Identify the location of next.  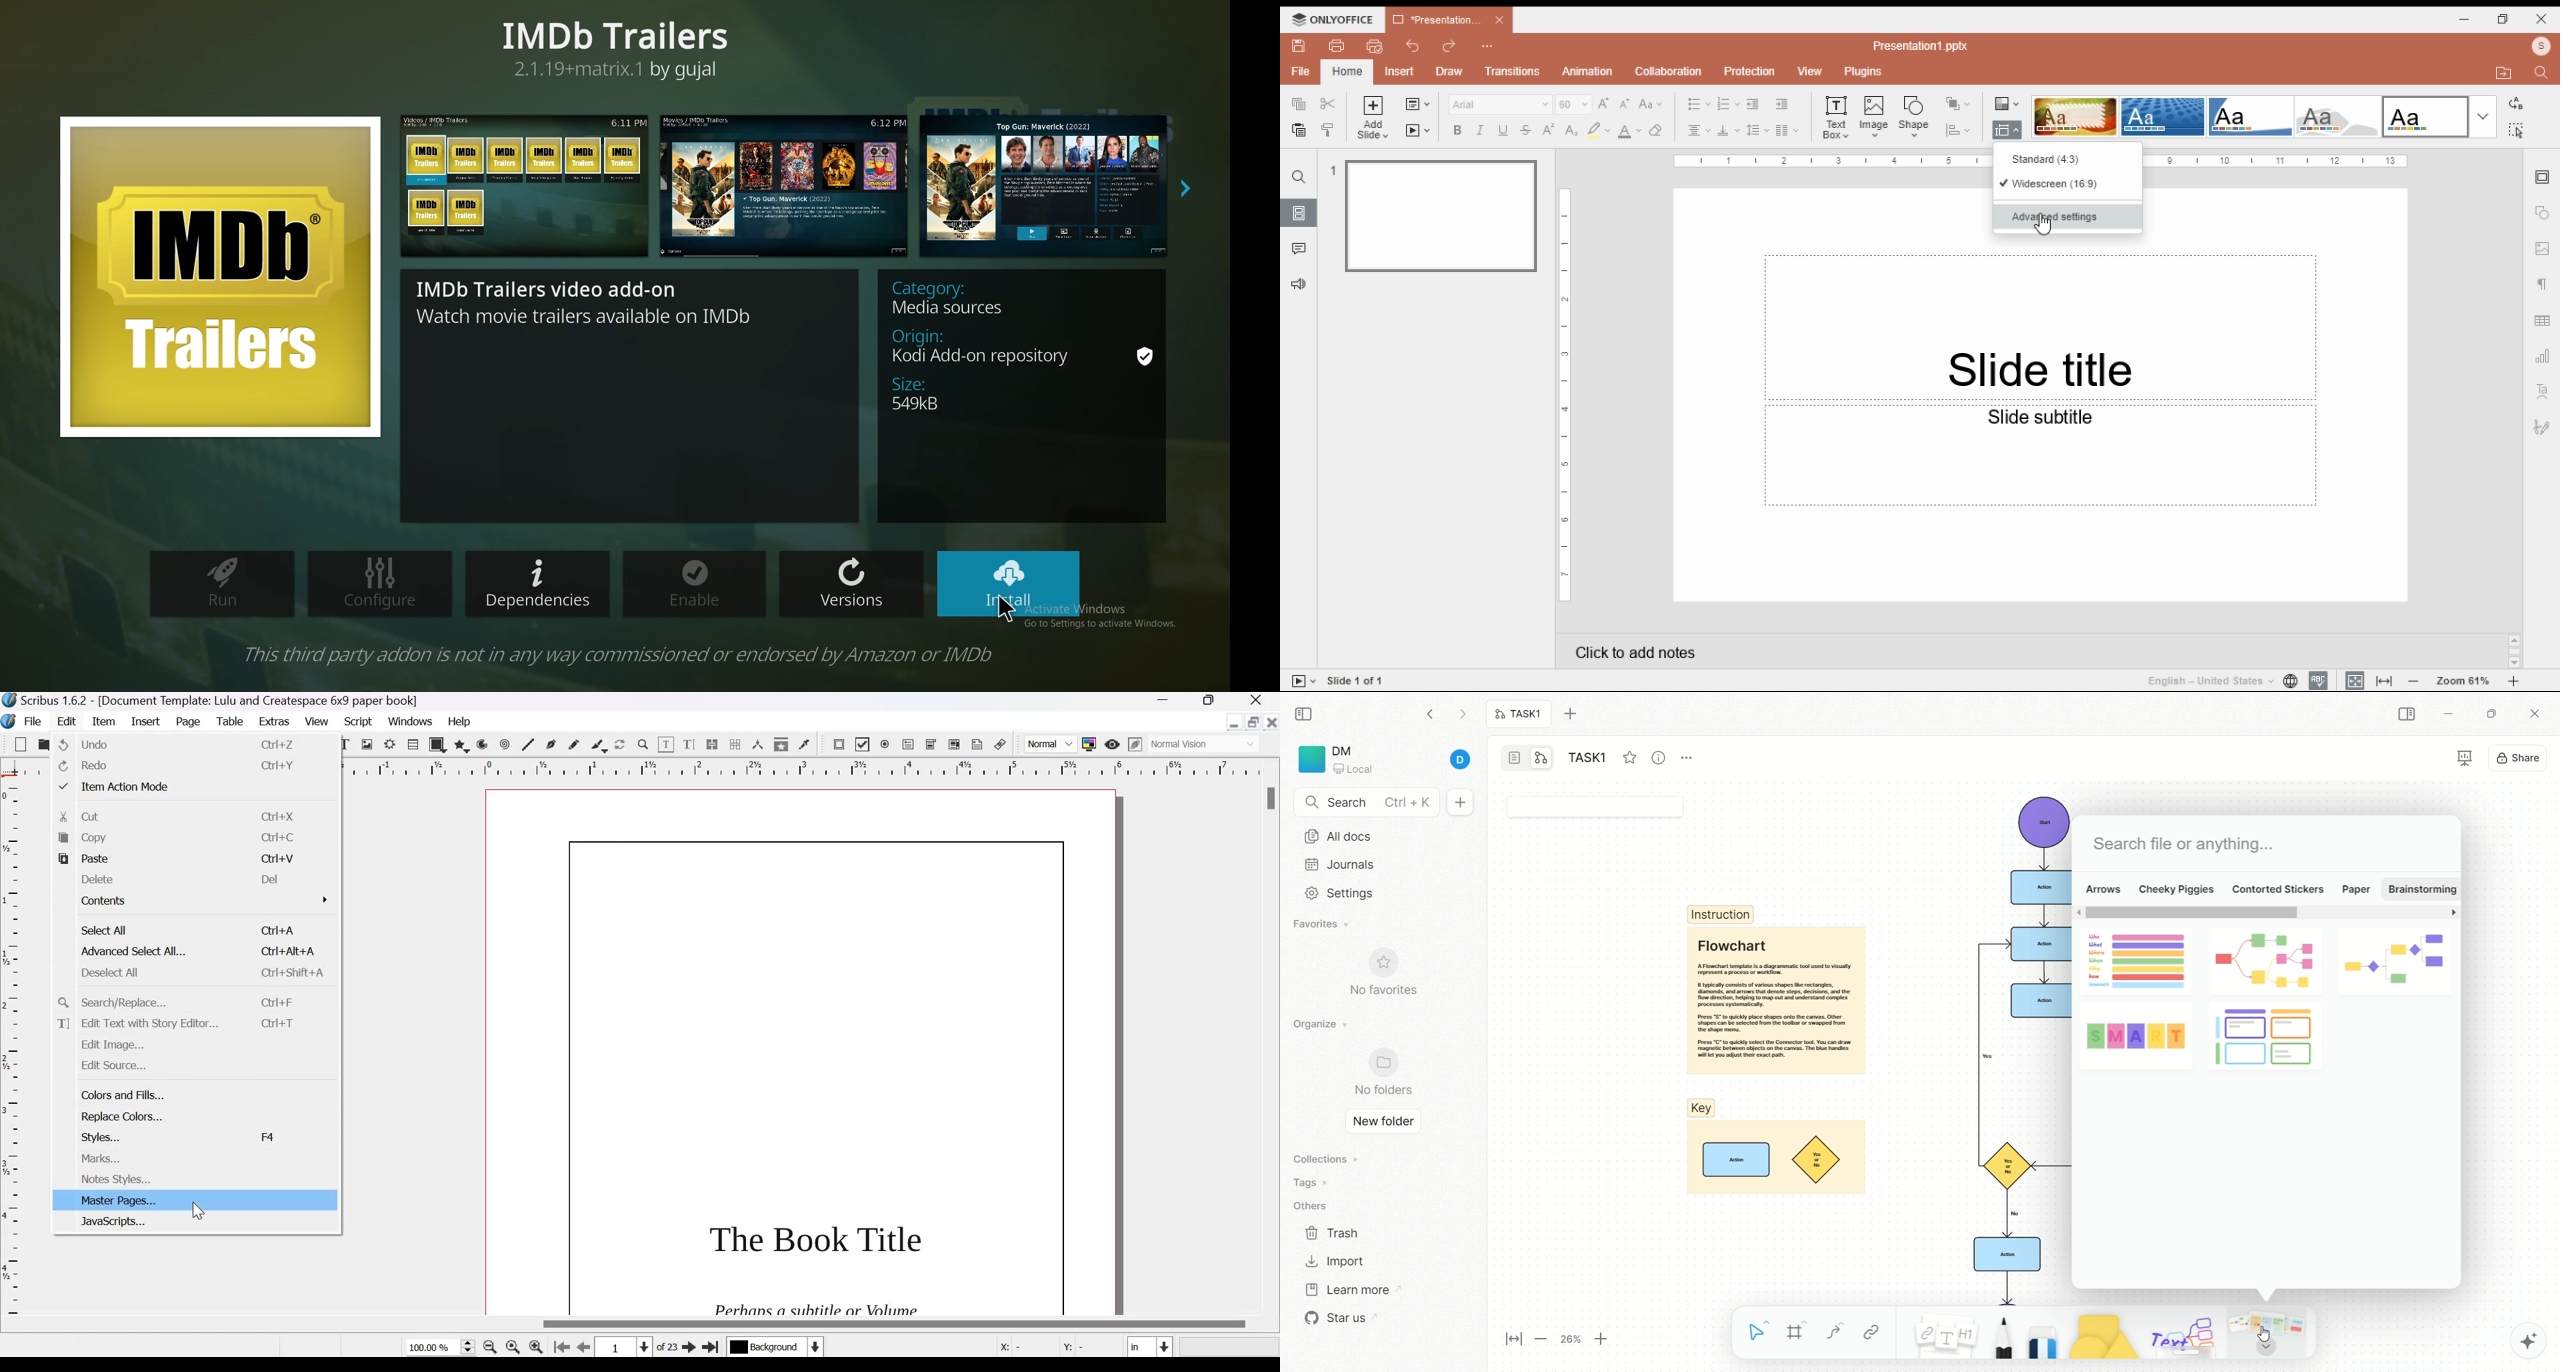
(1187, 190).